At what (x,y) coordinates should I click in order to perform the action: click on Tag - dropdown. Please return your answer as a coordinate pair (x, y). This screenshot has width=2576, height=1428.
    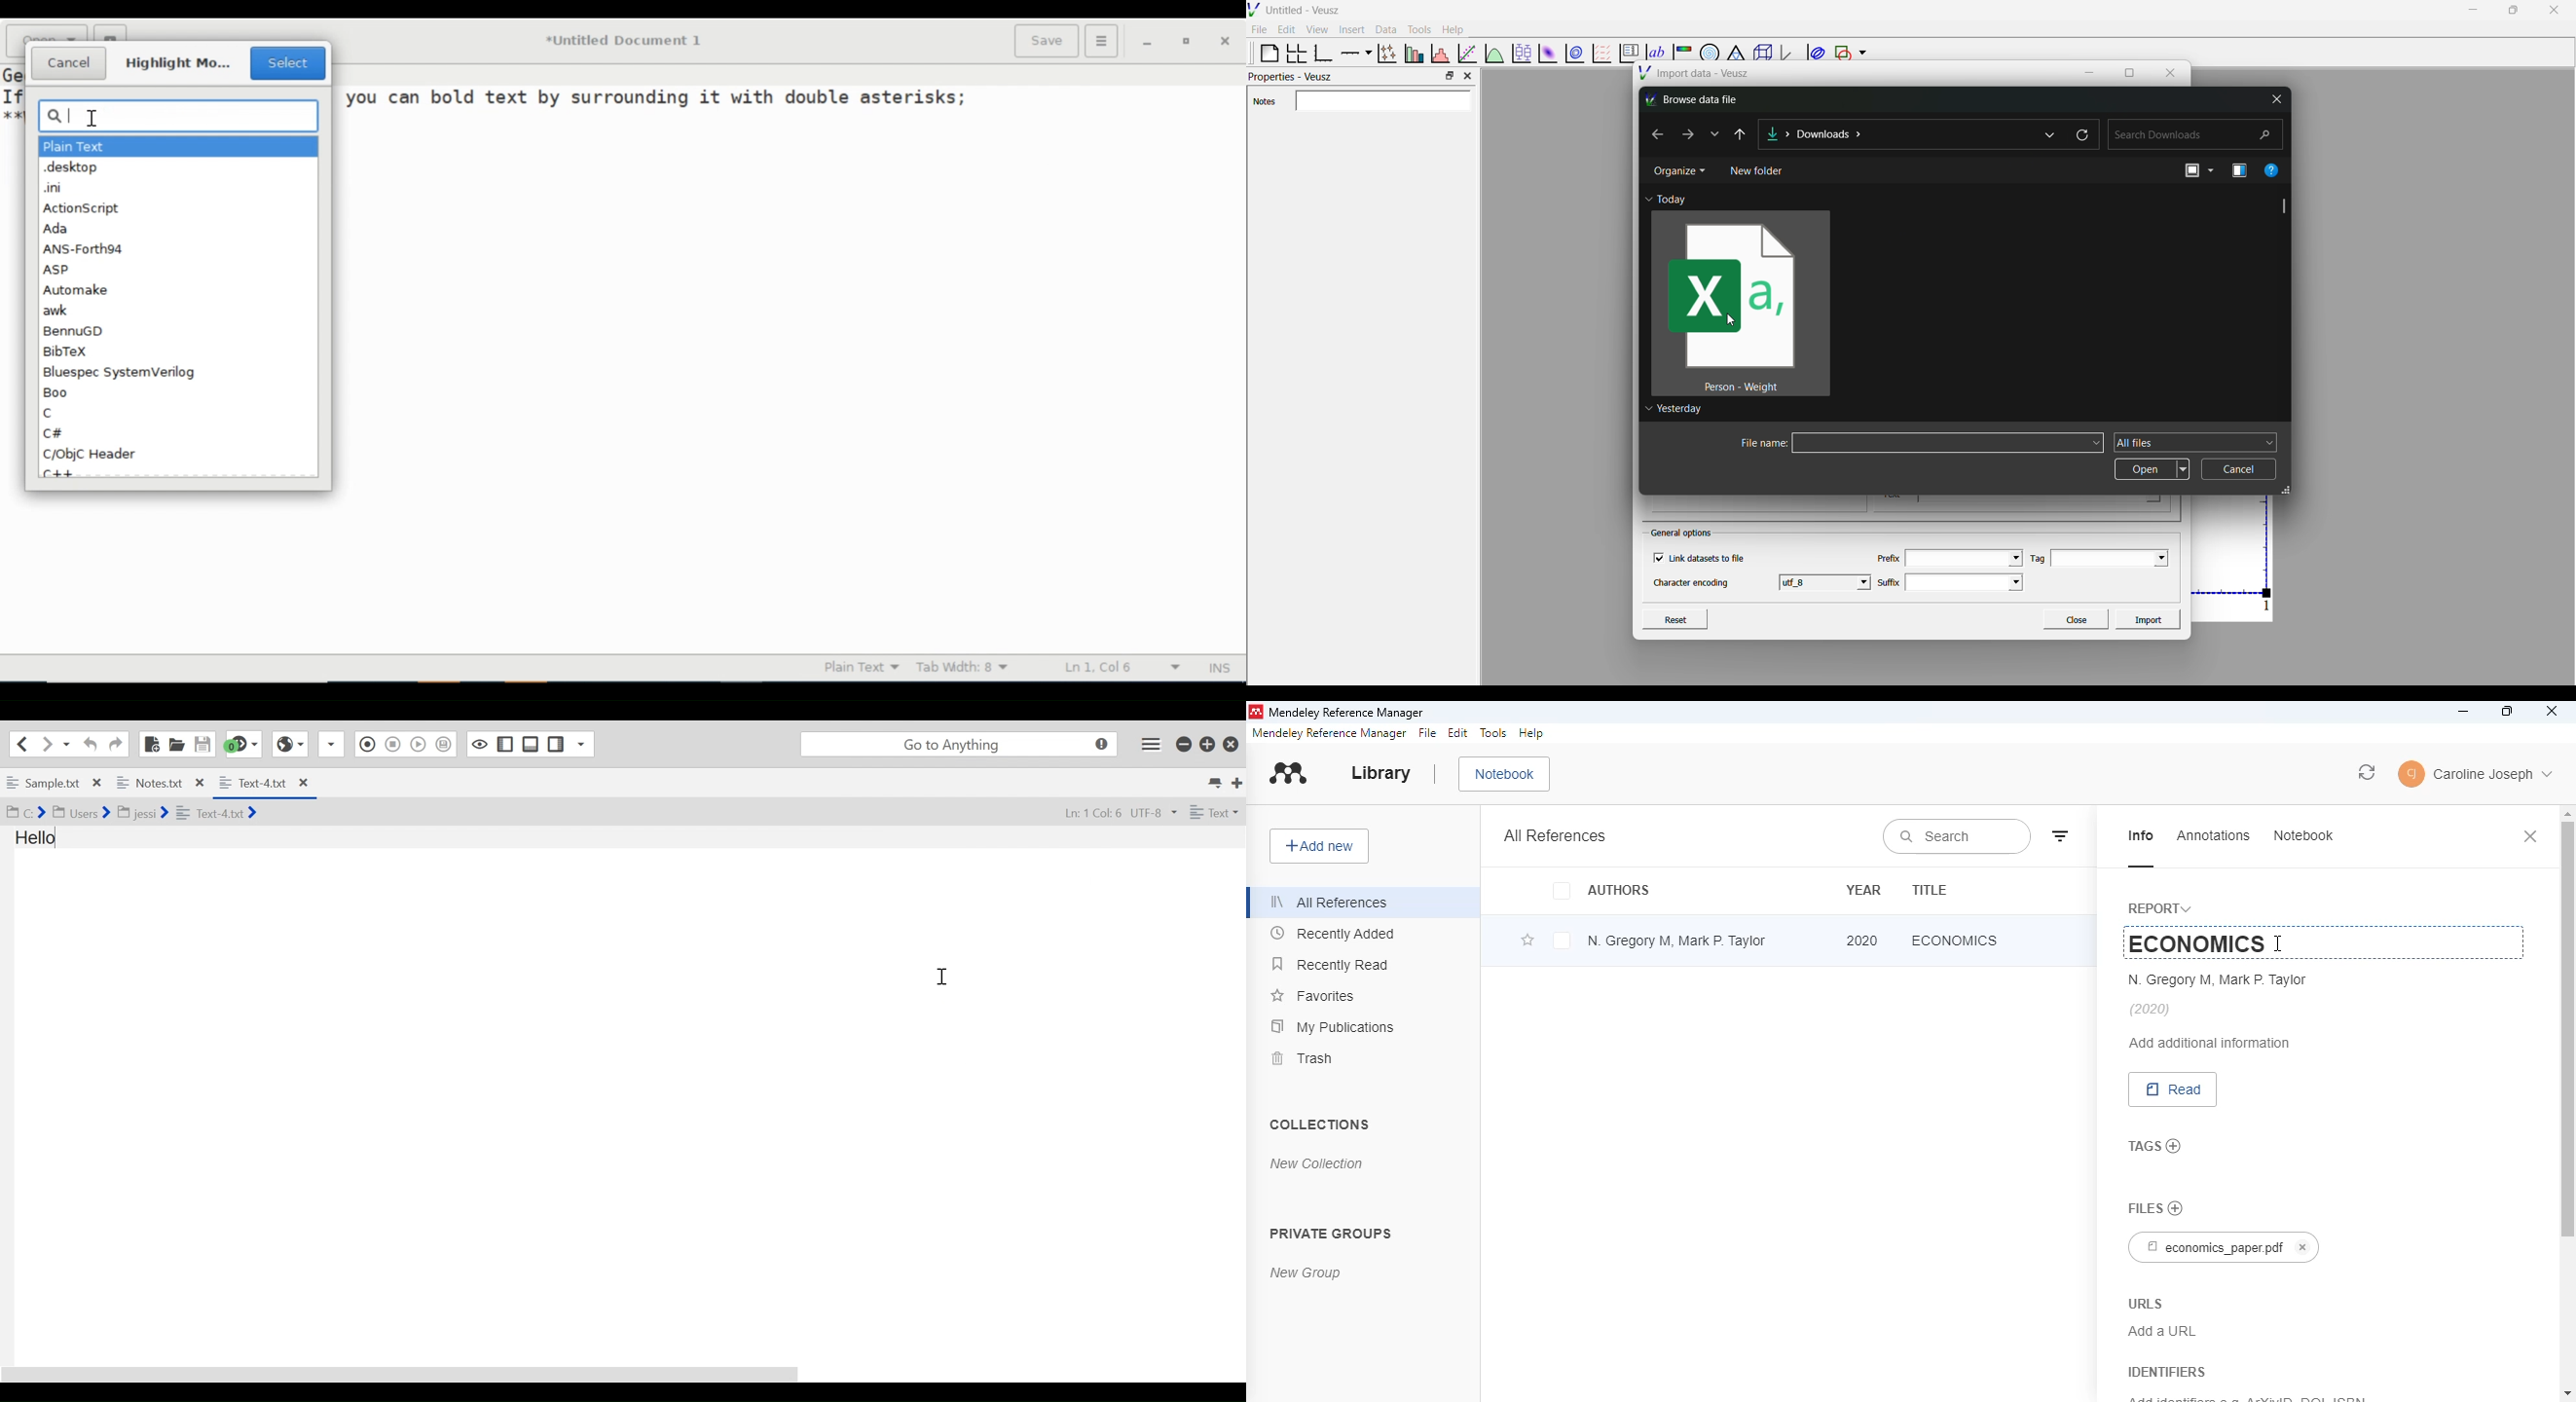
    Looking at the image, I should click on (2116, 557).